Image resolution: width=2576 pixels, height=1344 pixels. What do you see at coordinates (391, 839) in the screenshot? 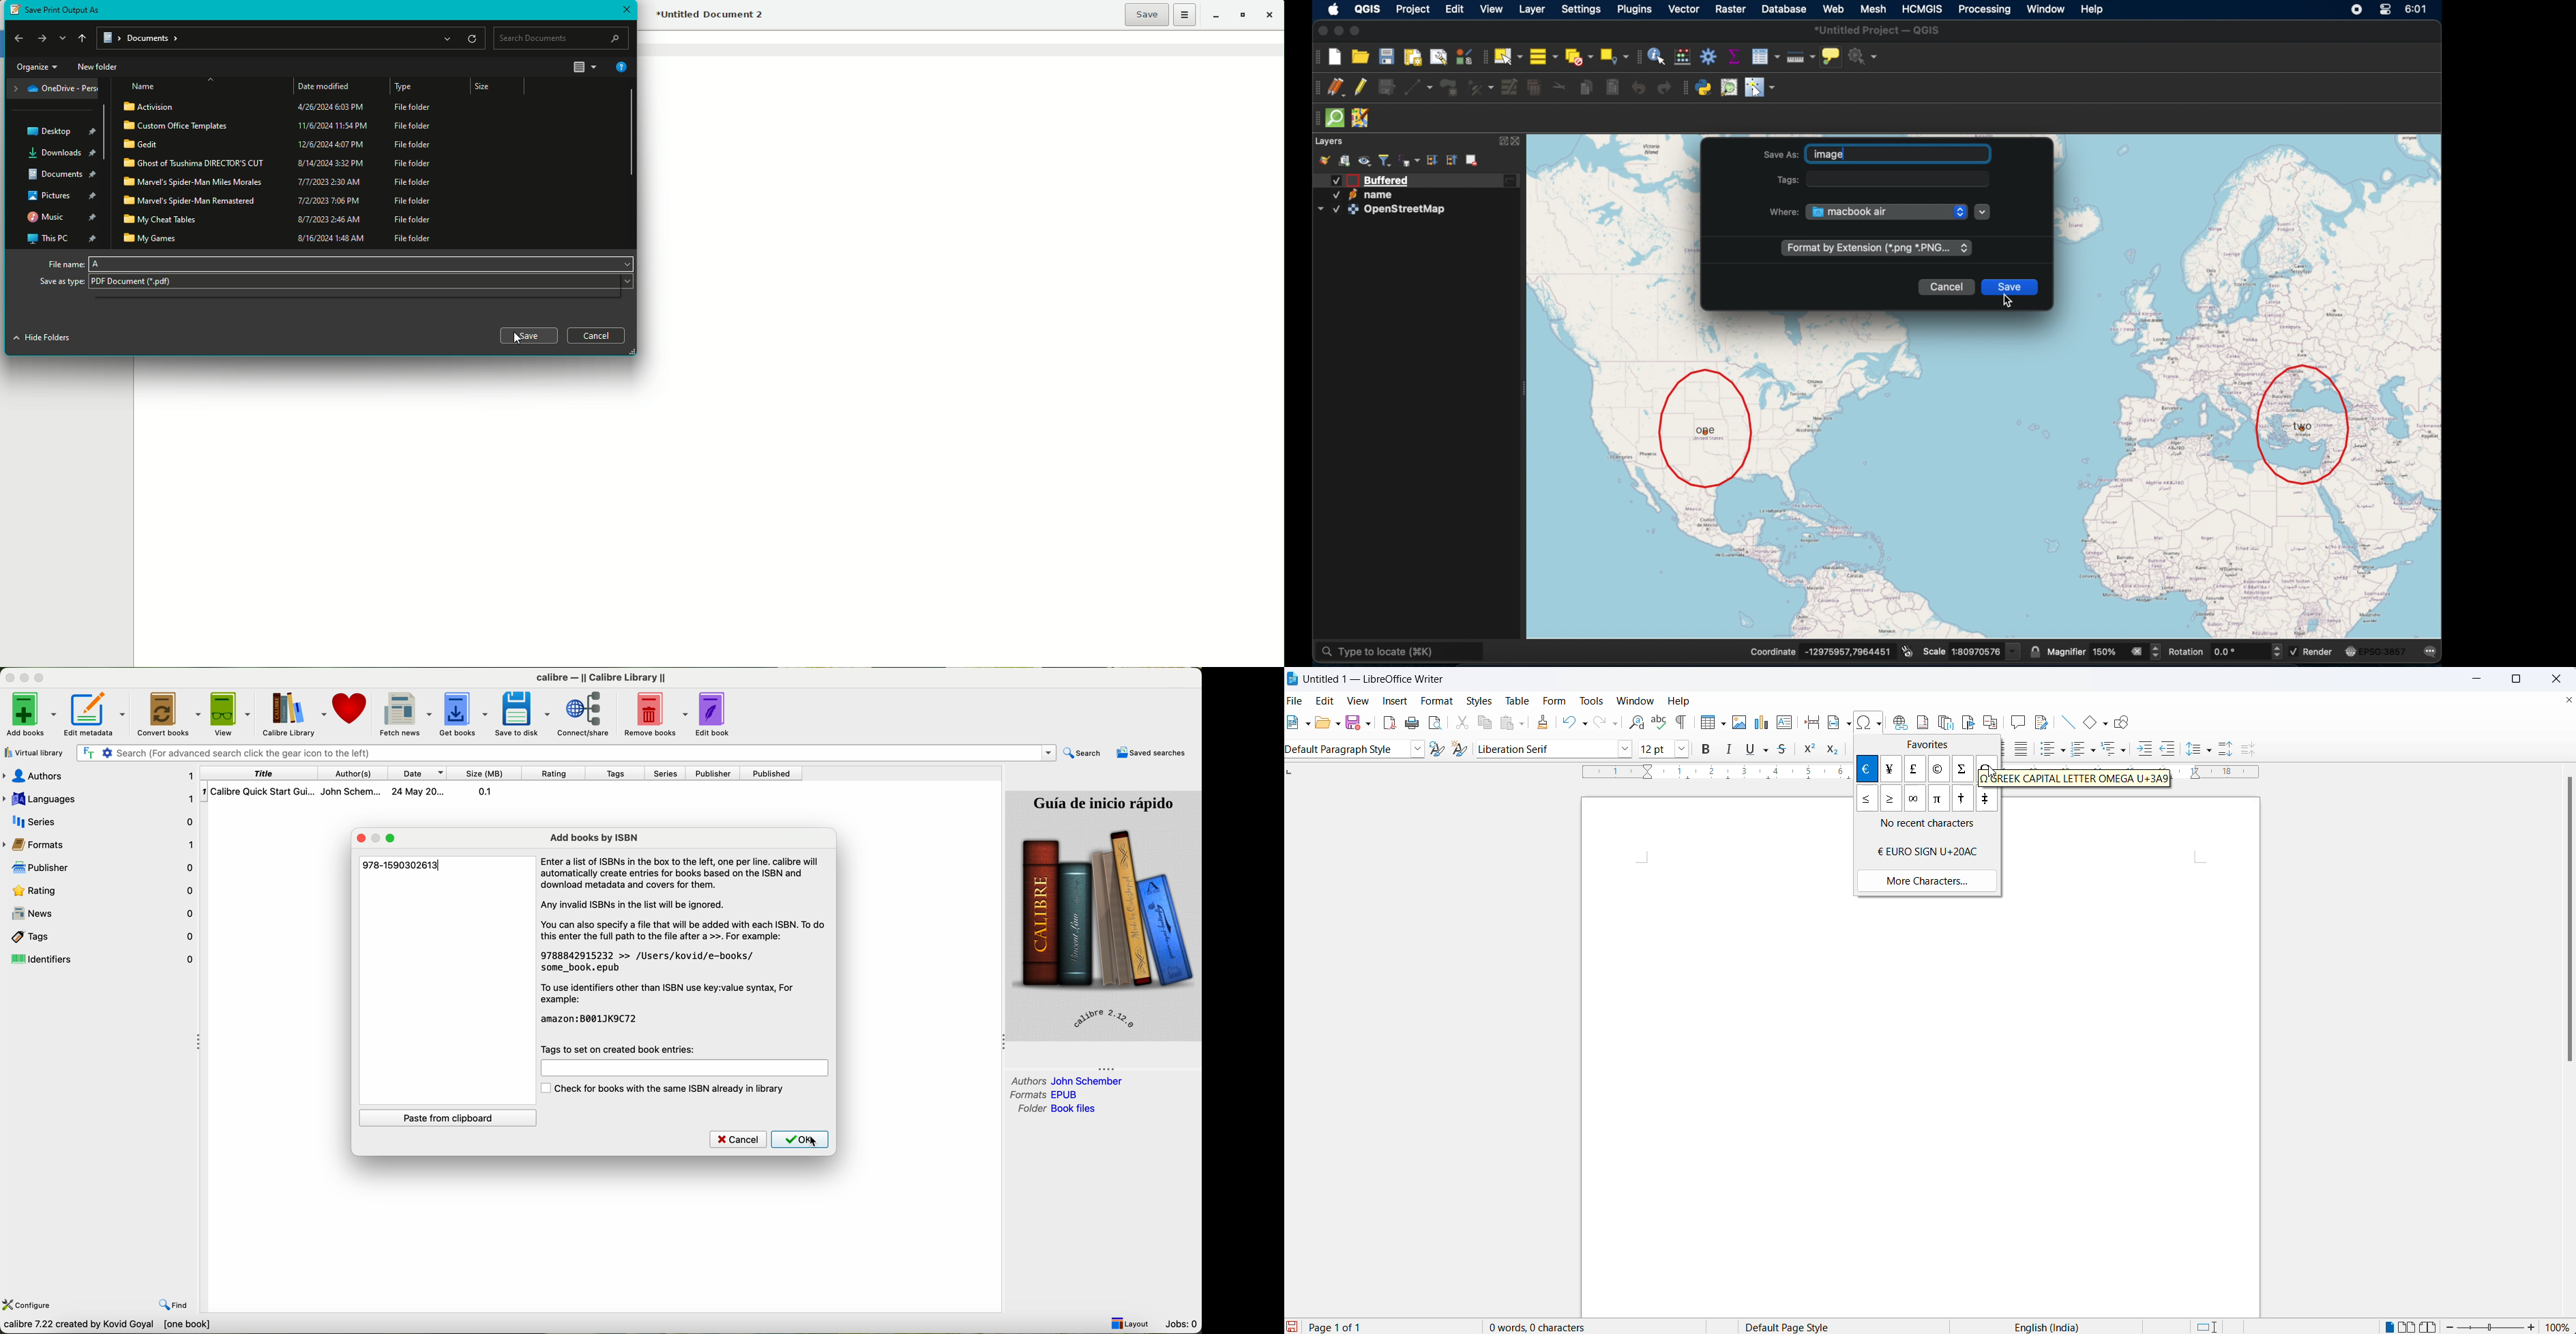
I see `maximize window` at bounding box center [391, 839].